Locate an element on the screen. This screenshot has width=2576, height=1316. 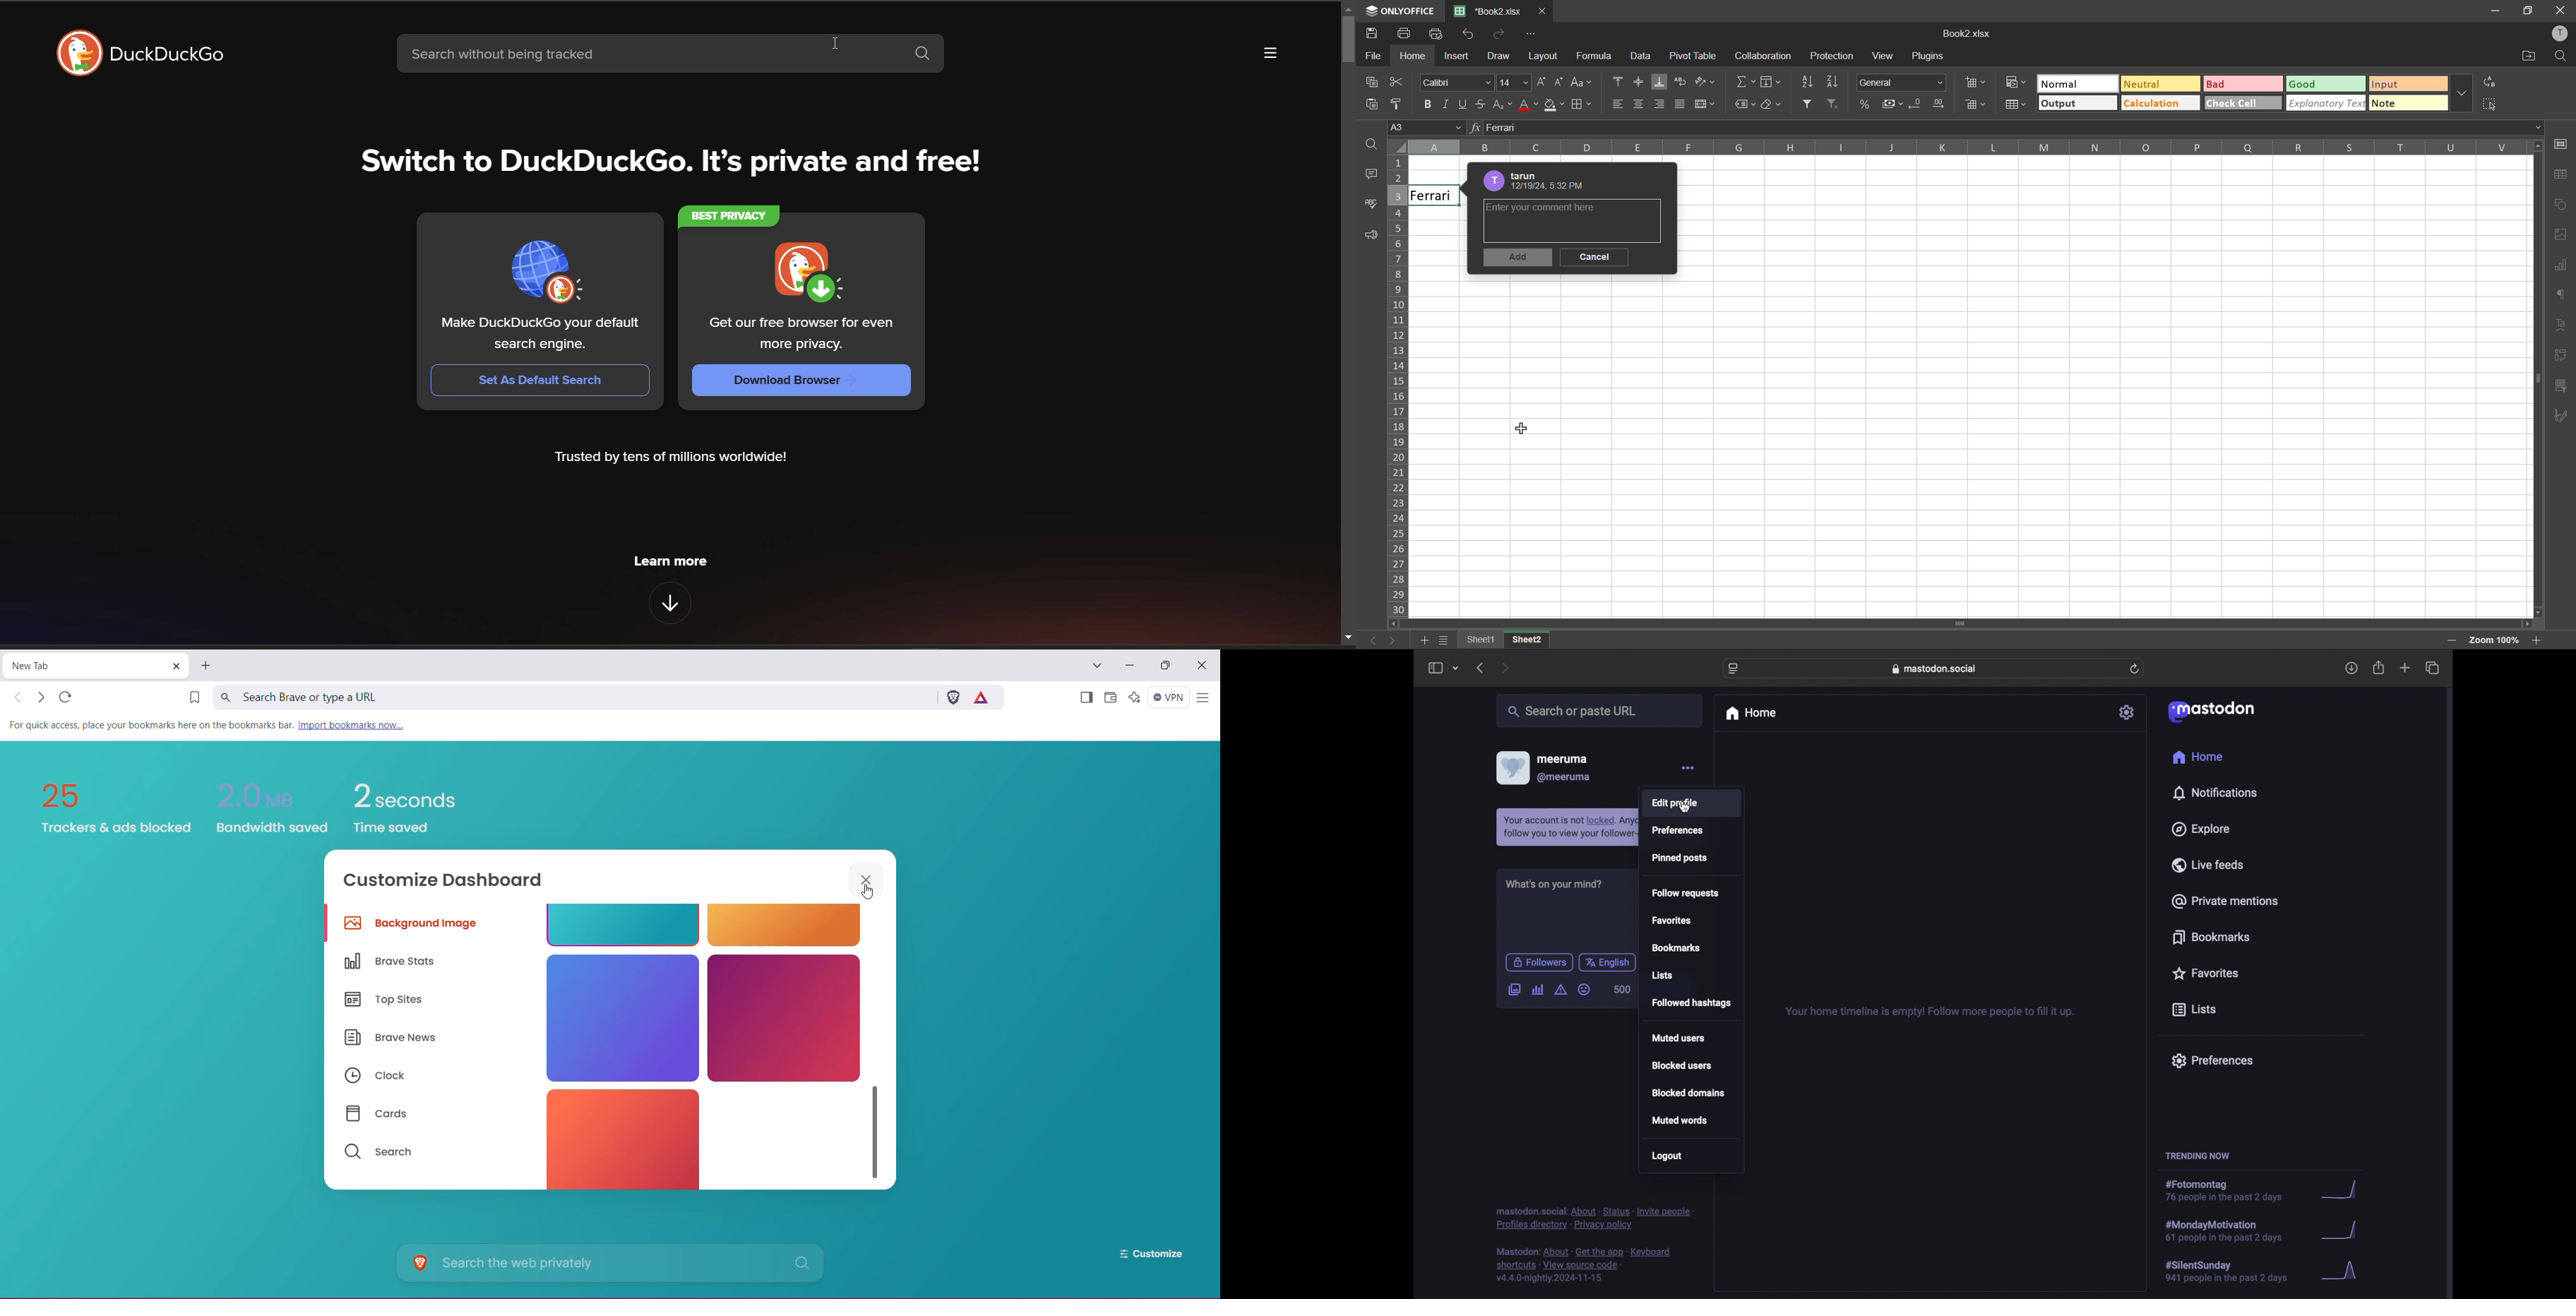
vertical scroll bar is located at coordinates (1347, 40).